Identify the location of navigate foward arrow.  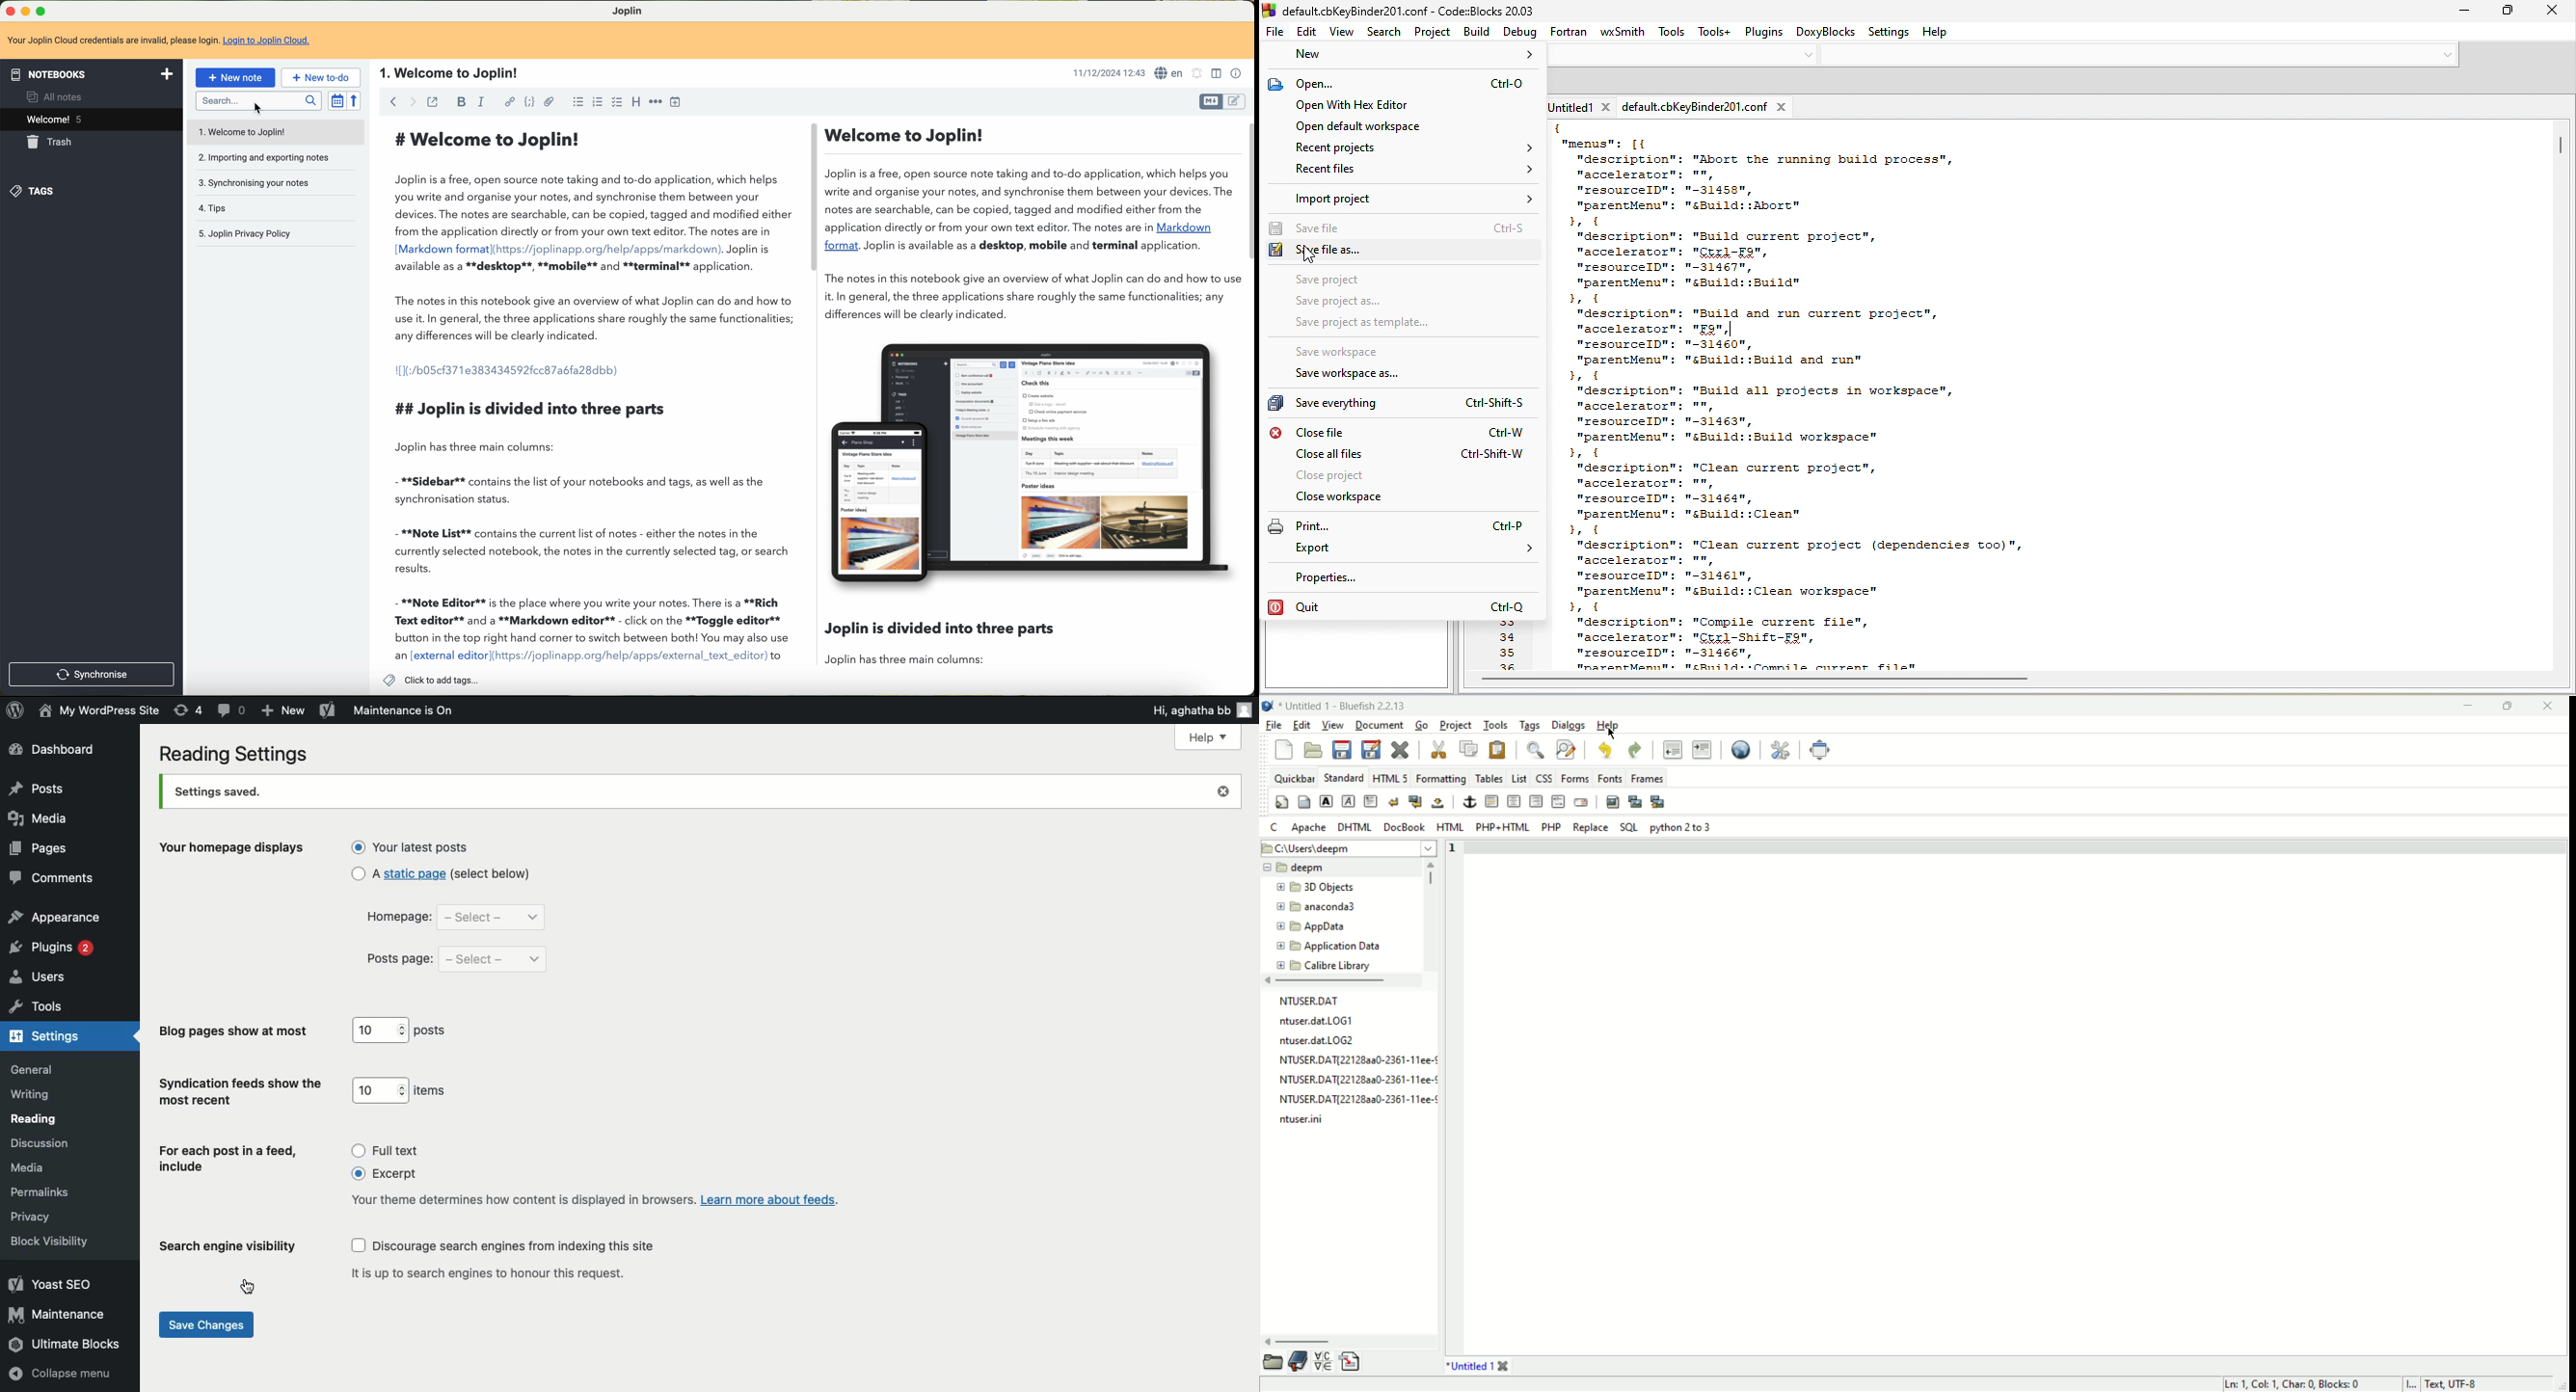
(410, 101).